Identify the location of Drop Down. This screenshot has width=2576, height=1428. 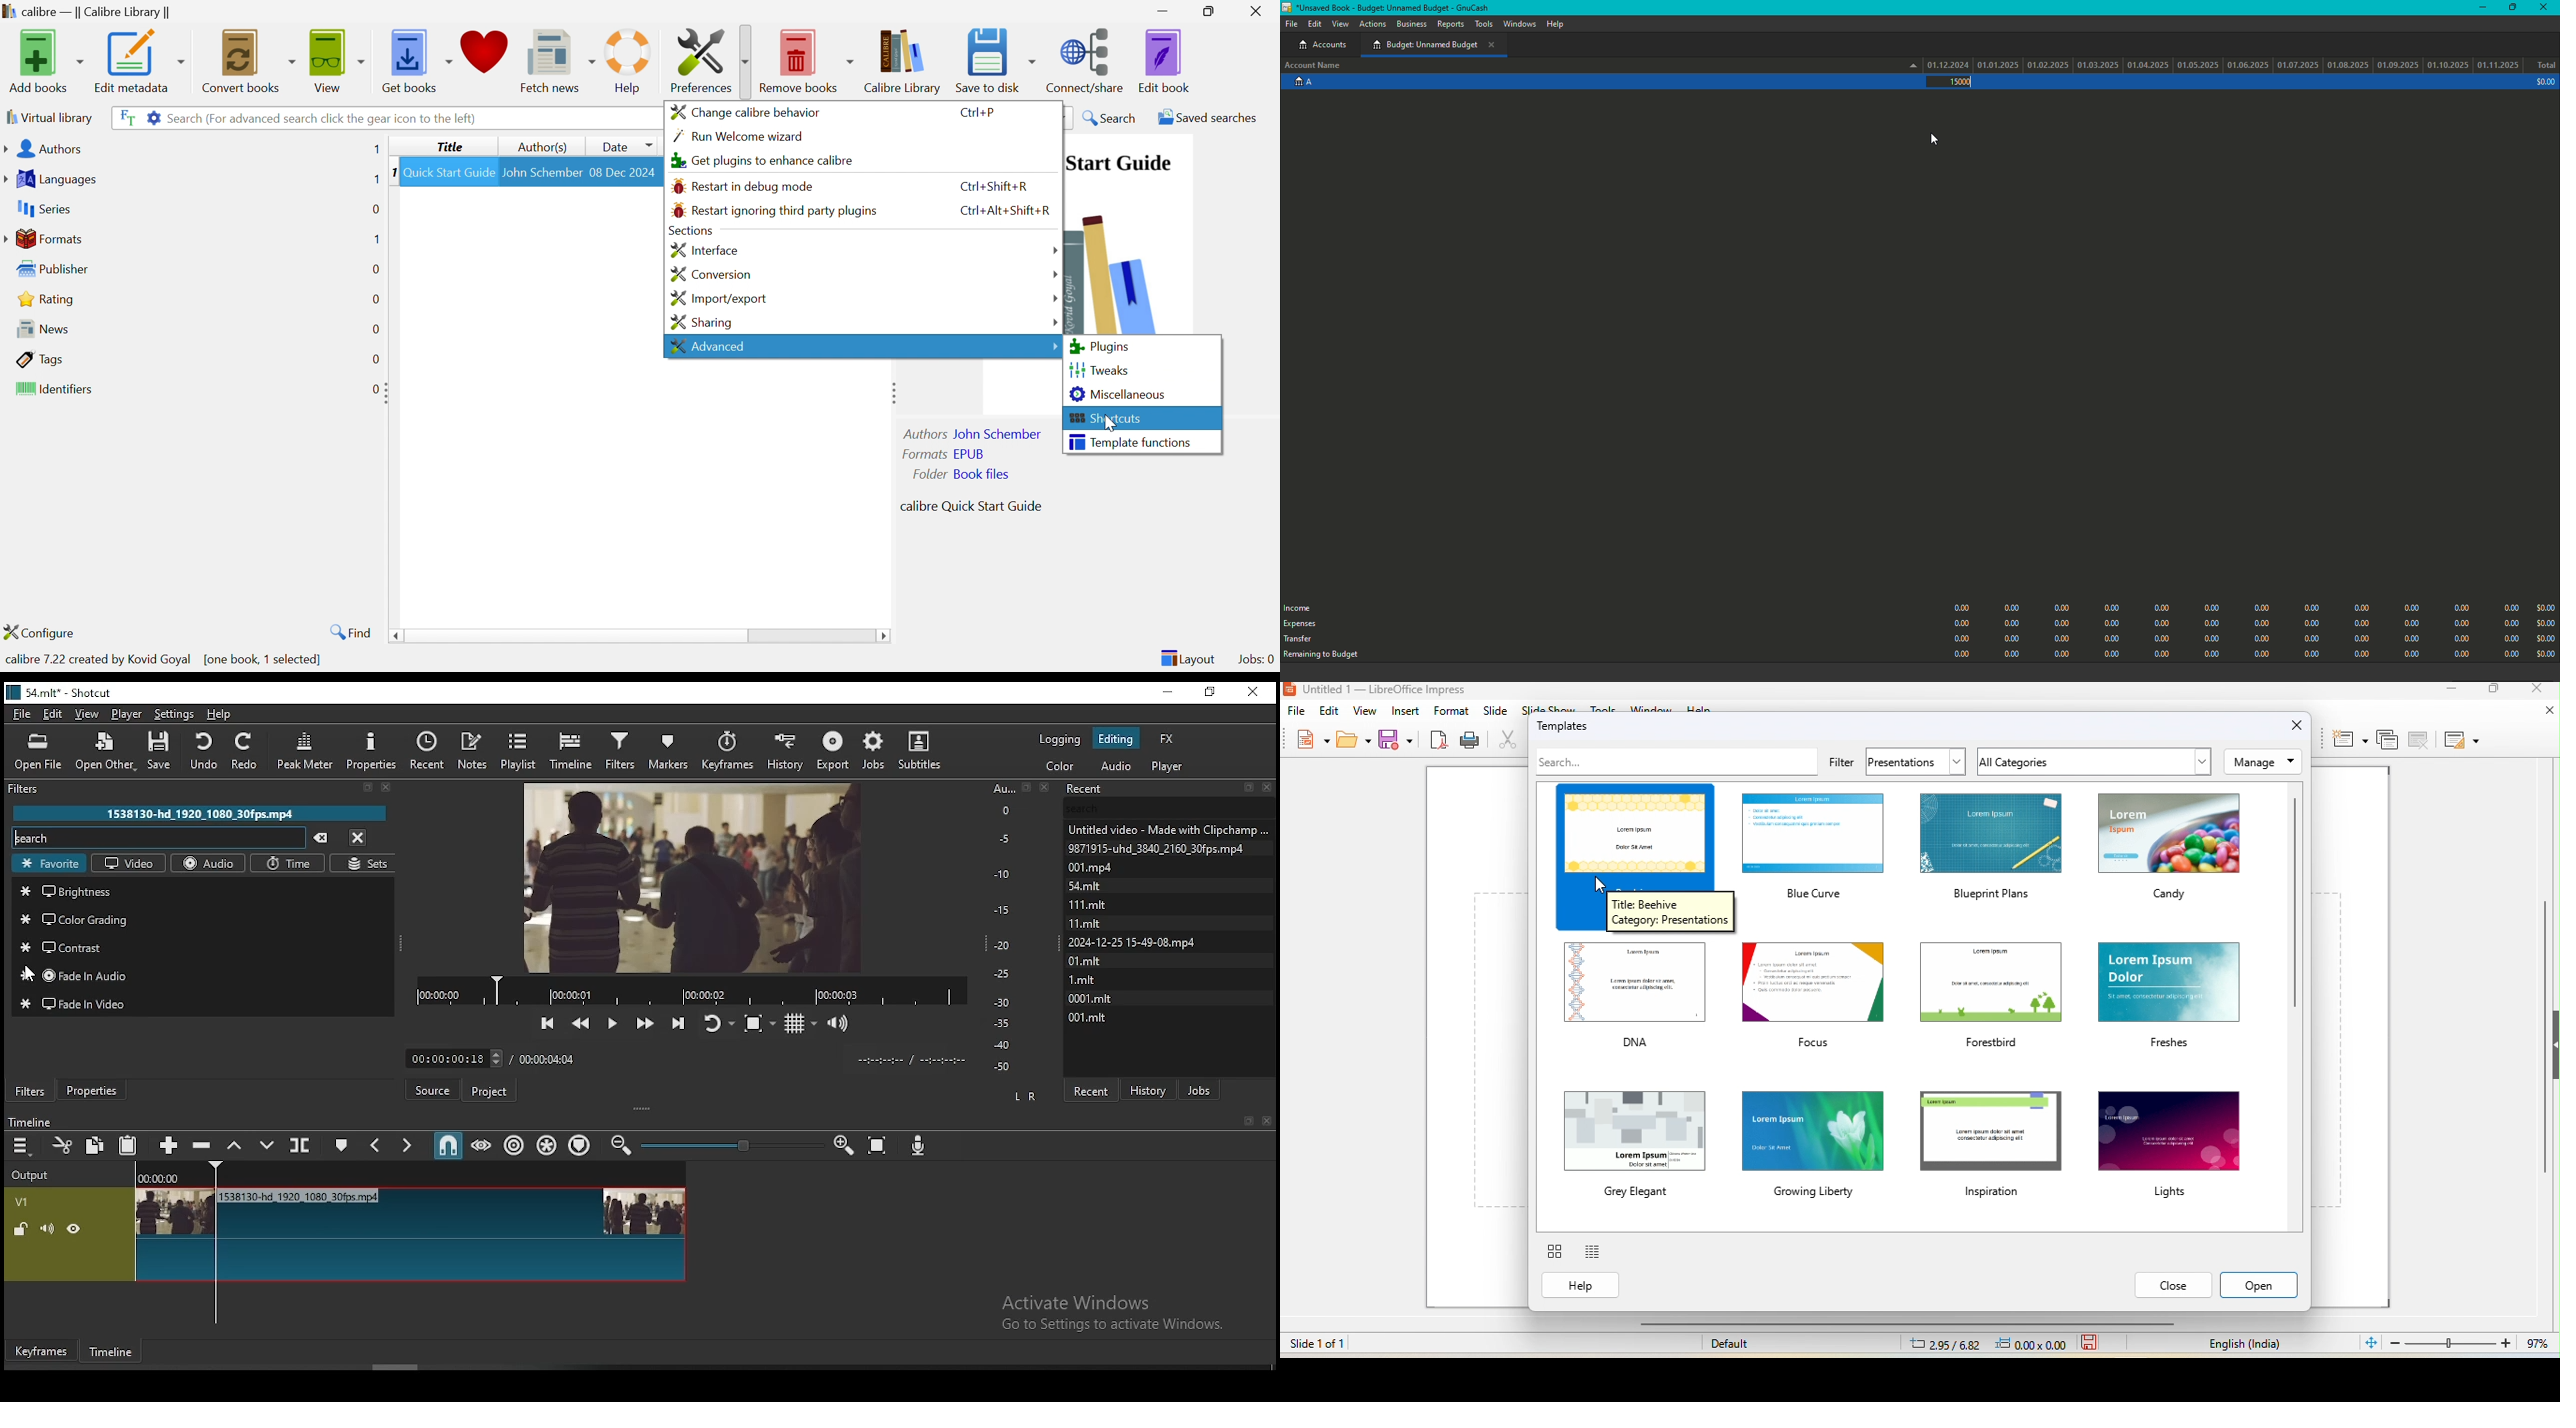
(1055, 321).